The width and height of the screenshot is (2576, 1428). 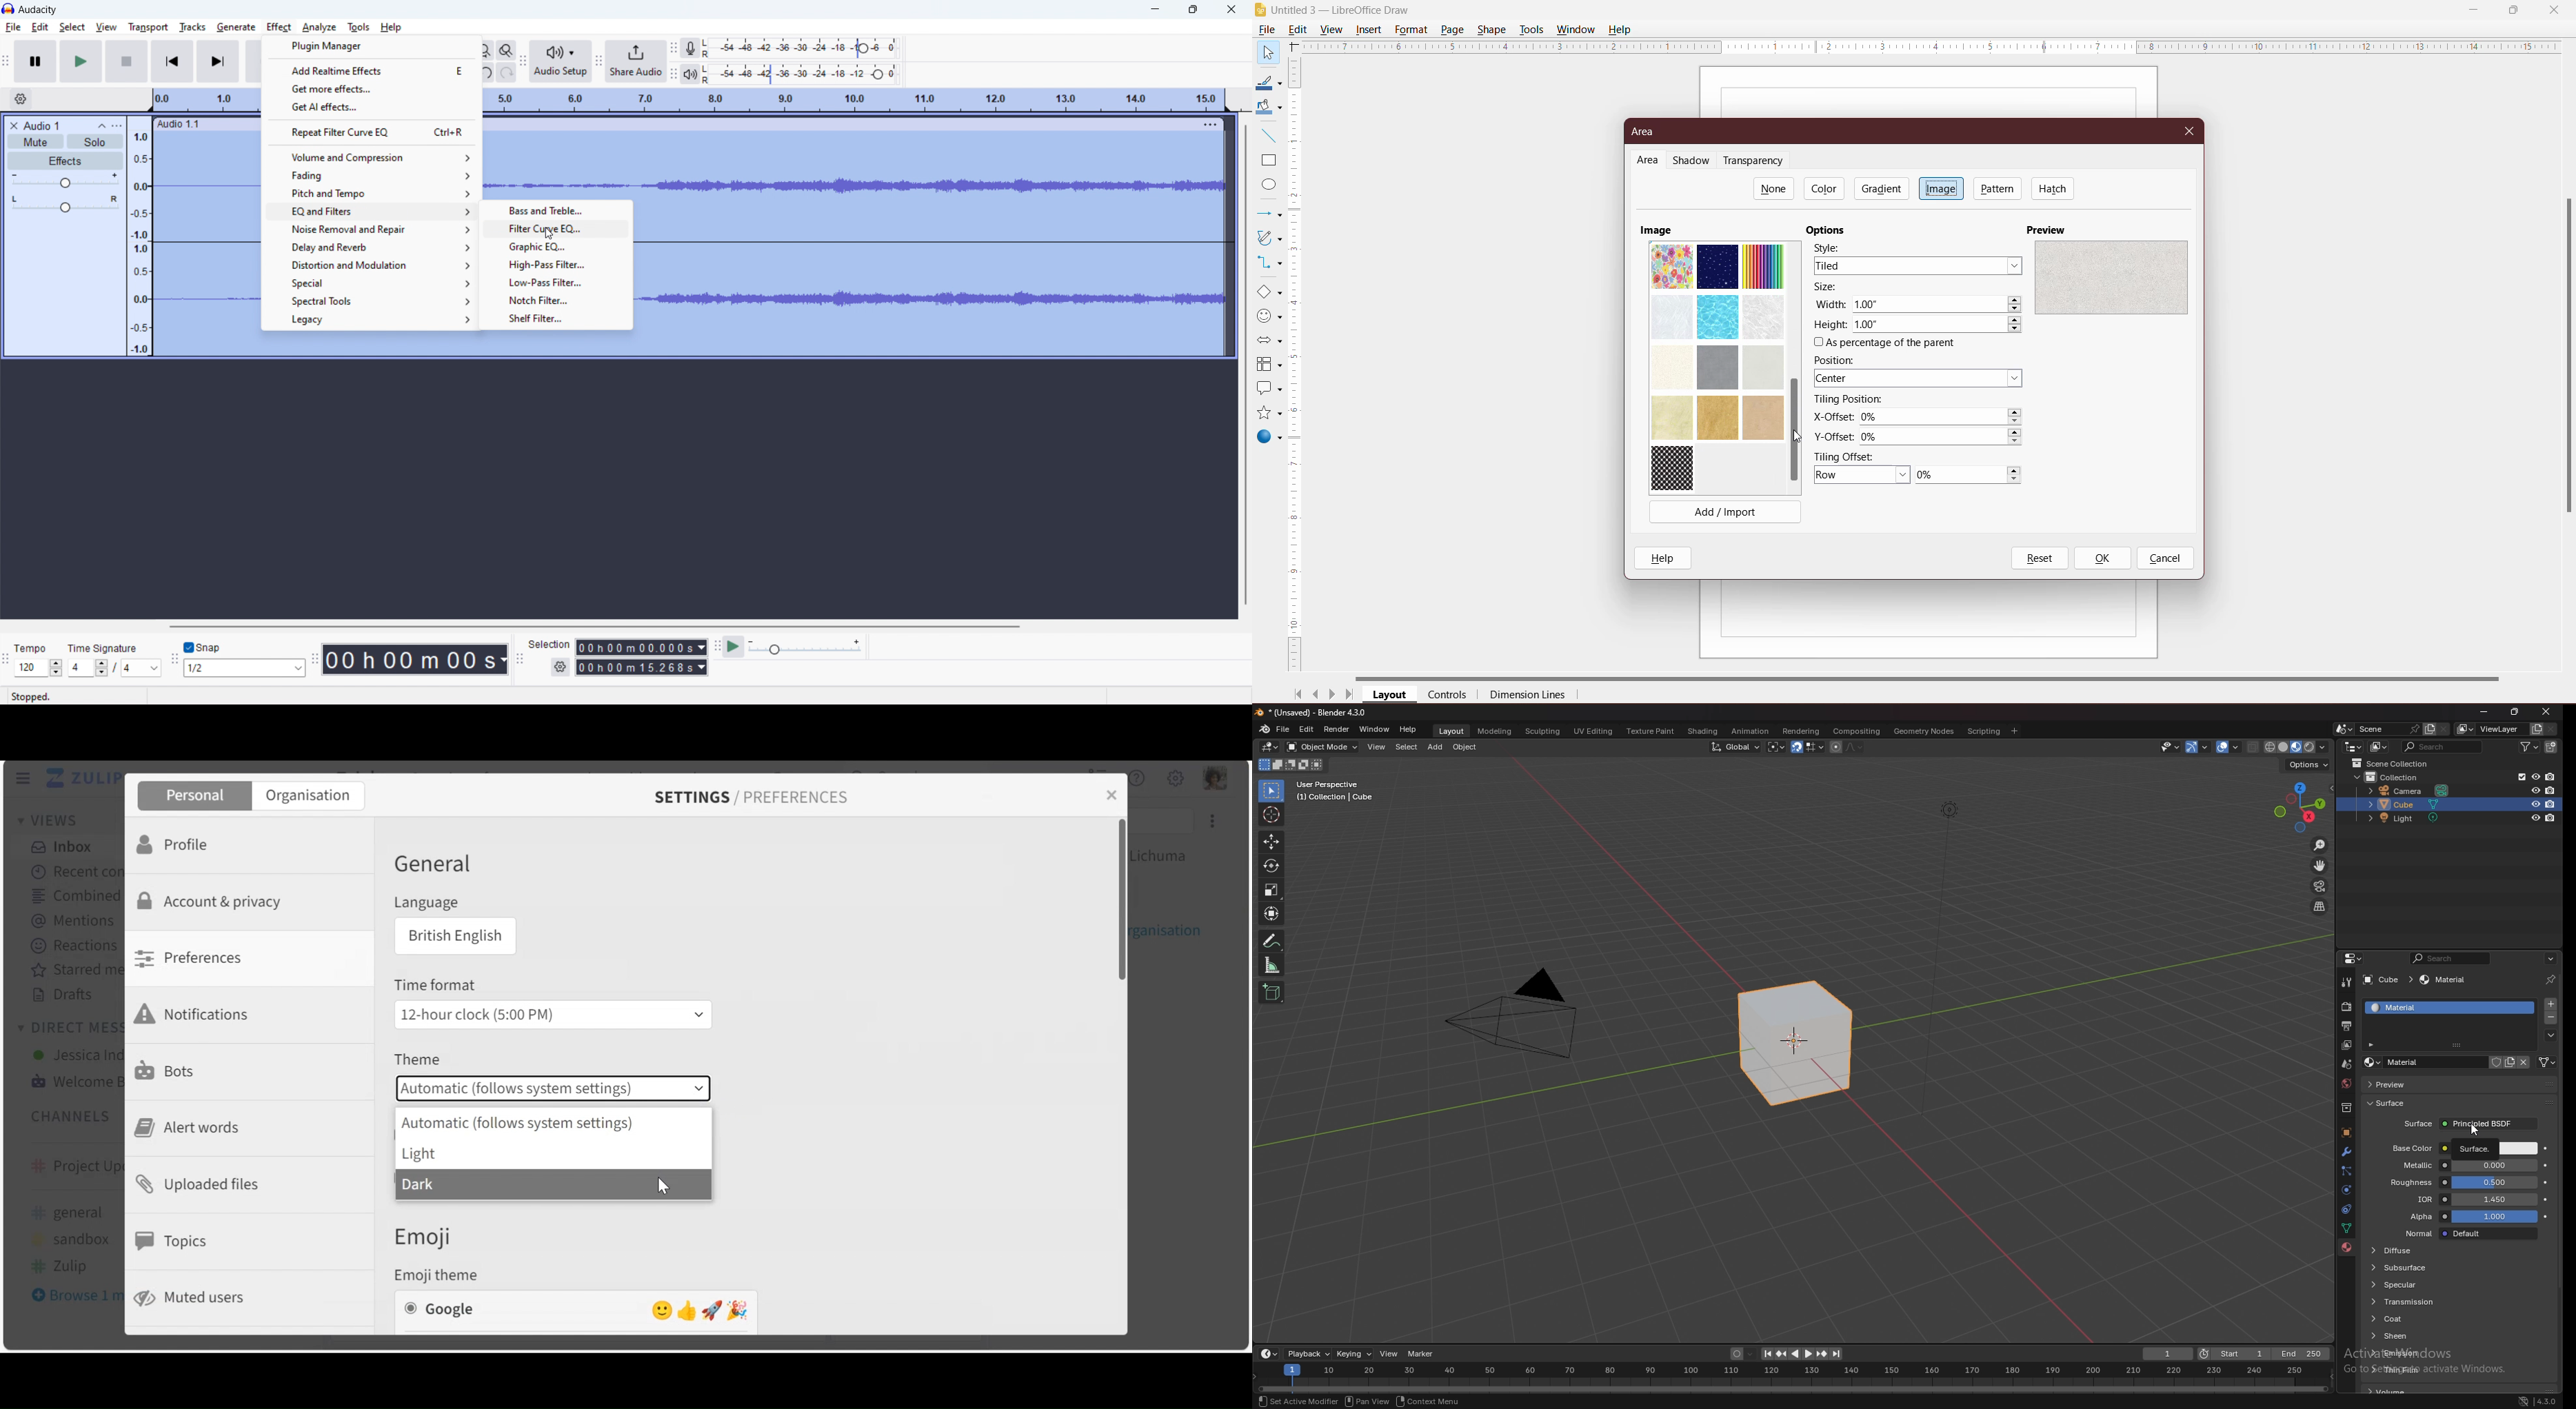 What do you see at coordinates (549, 643) in the screenshot?
I see `Selection` at bounding box center [549, 643].